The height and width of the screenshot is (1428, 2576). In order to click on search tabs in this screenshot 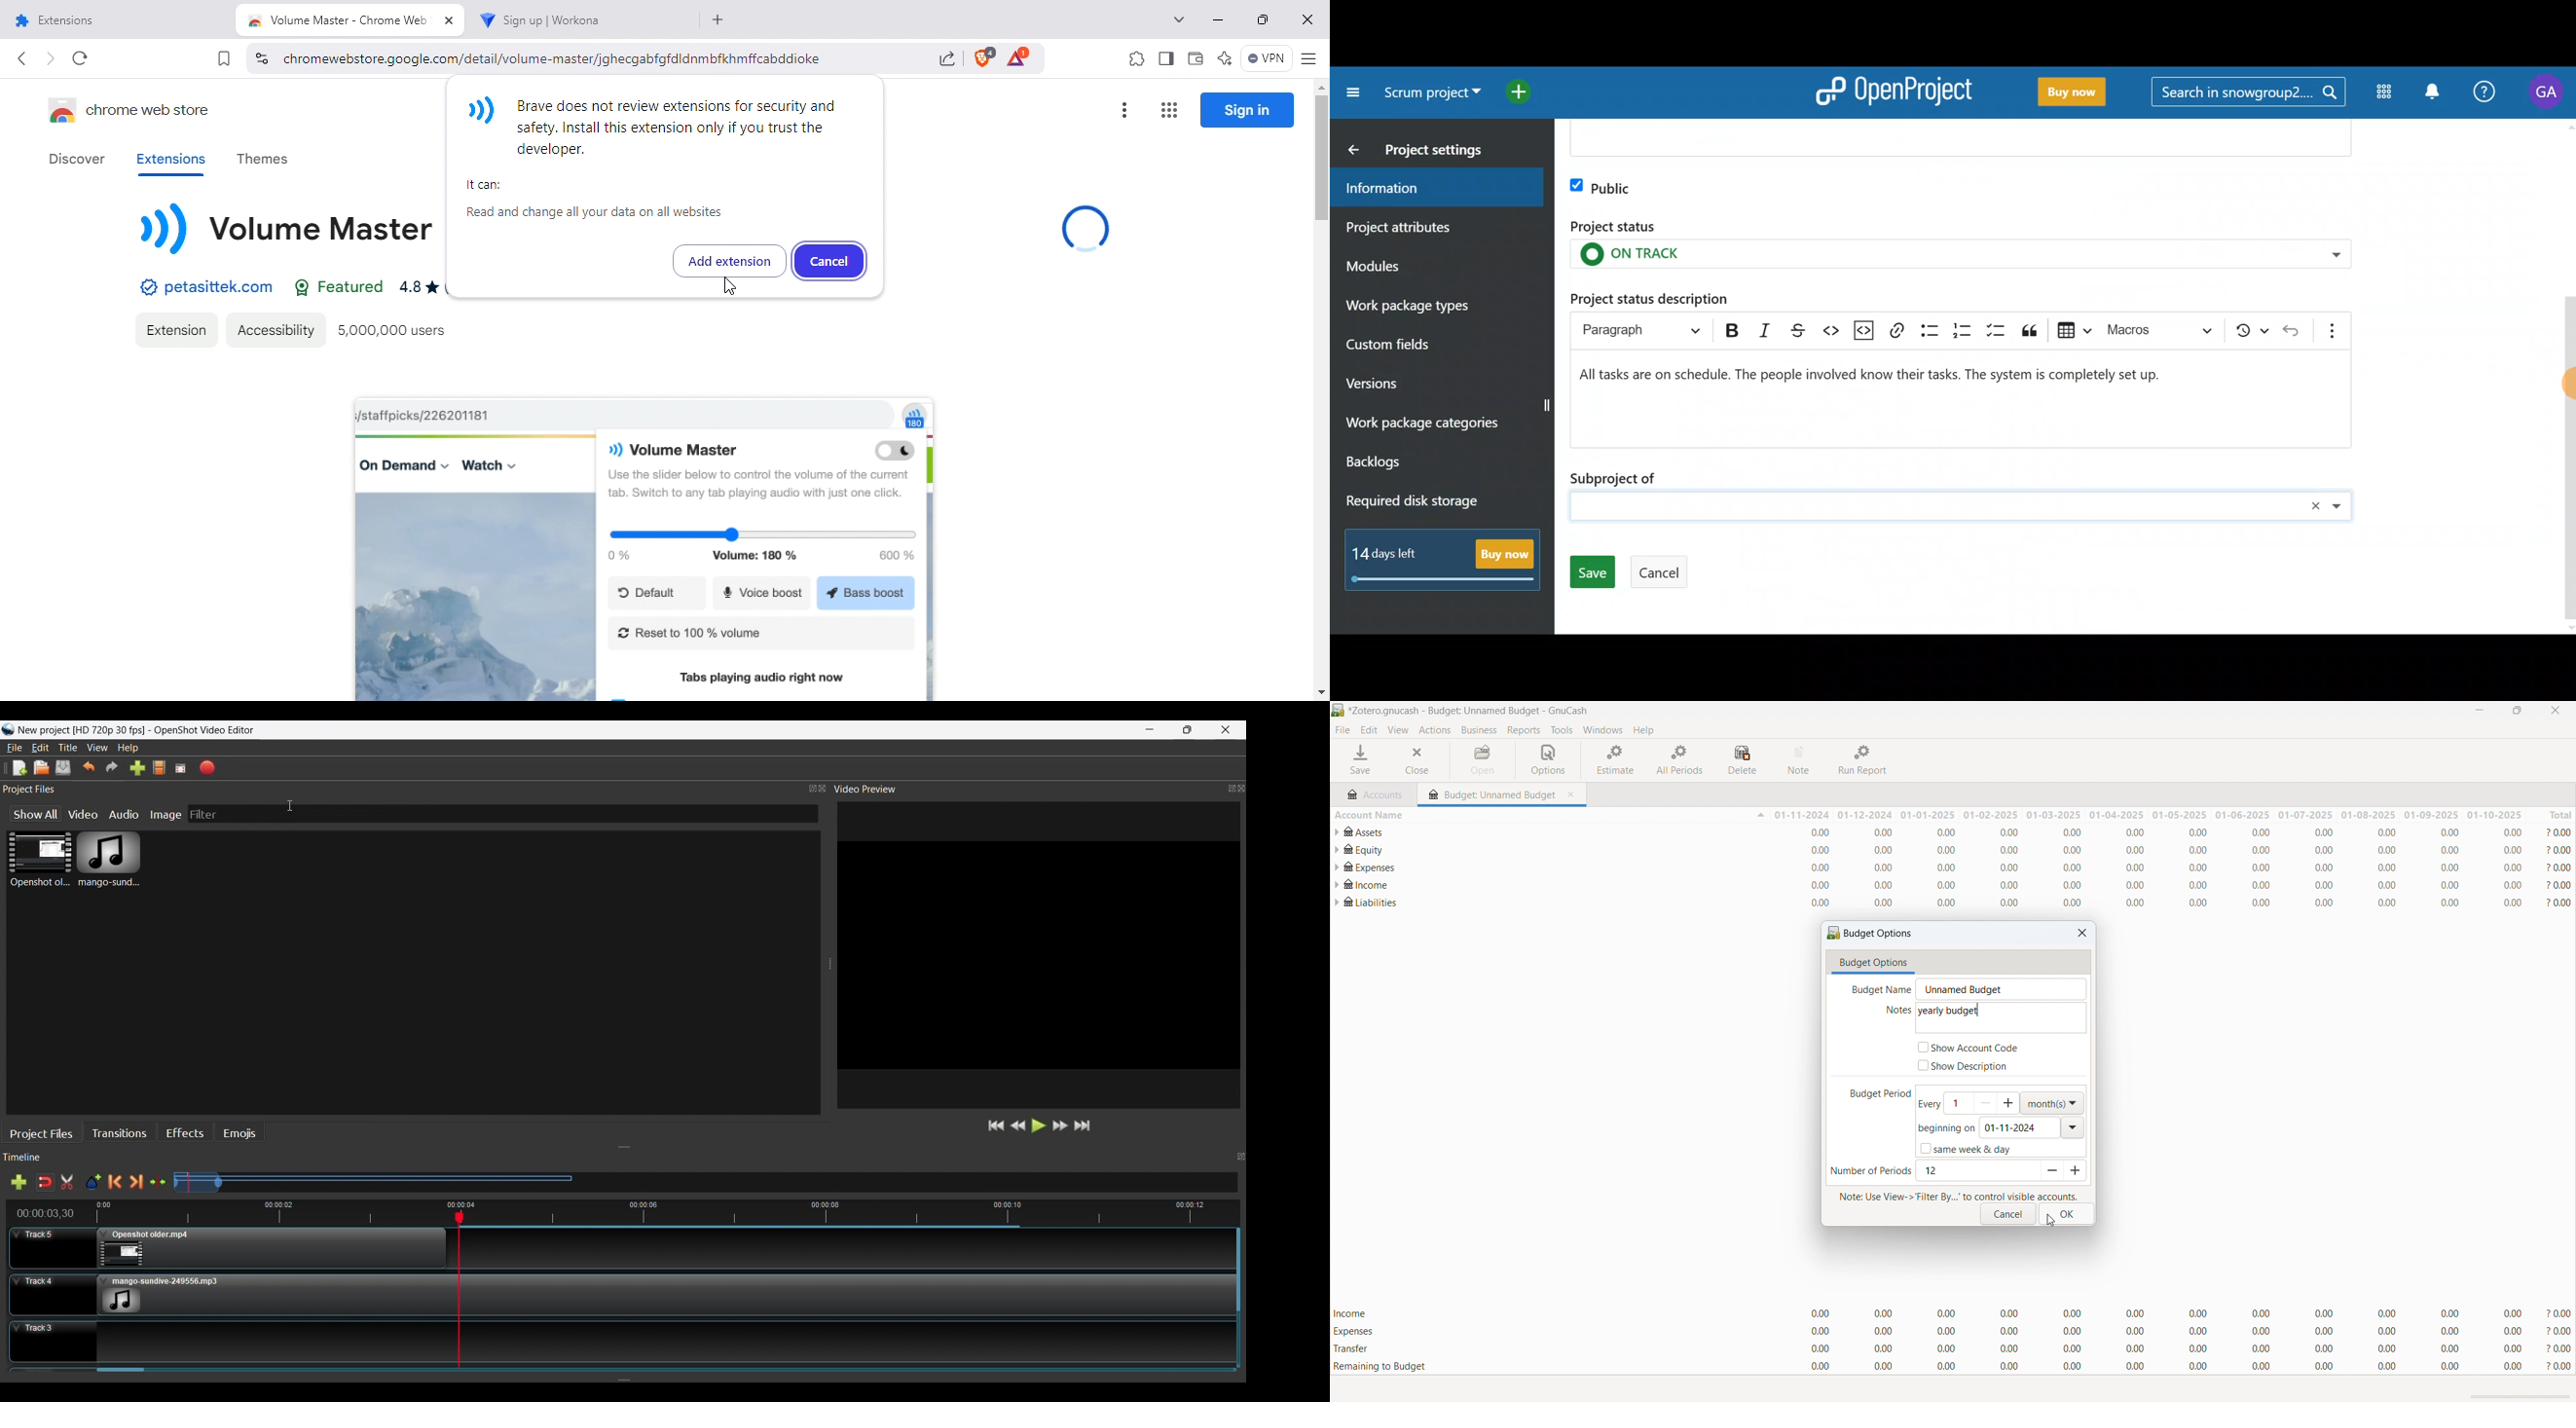, I will do `click(1179, 20)`.